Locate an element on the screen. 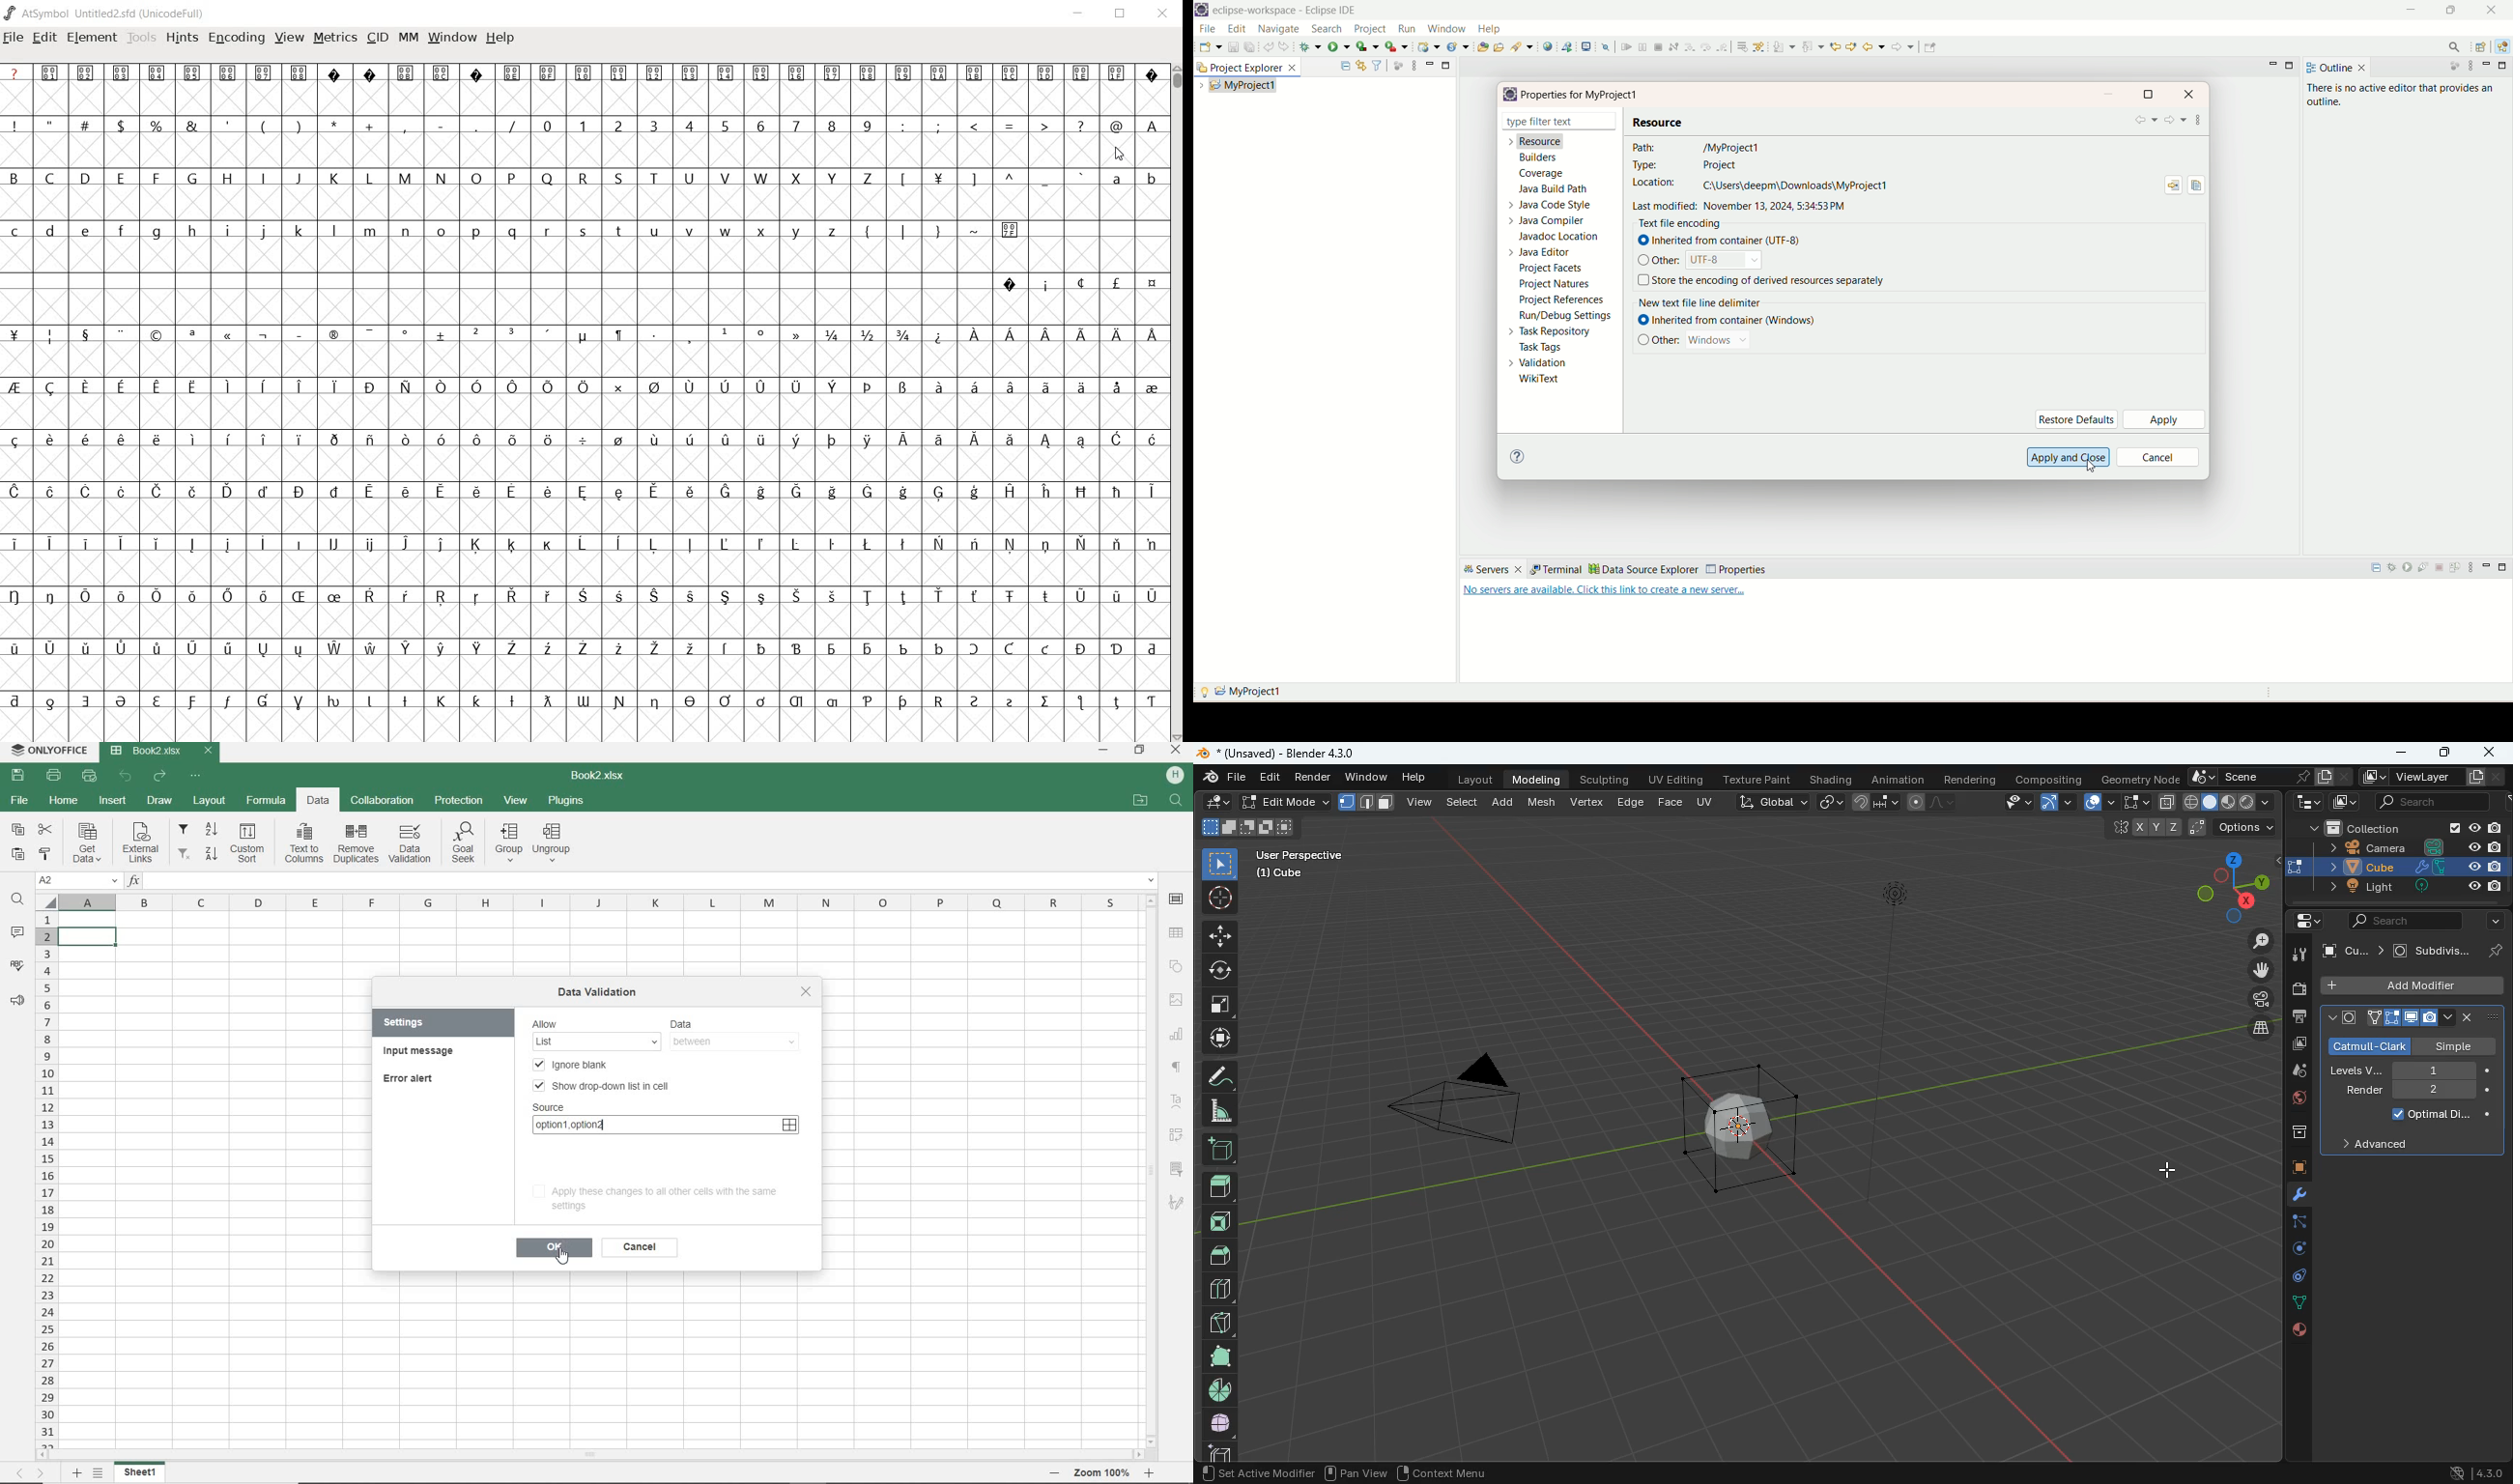  forward is located at coordinates (2175, 122).